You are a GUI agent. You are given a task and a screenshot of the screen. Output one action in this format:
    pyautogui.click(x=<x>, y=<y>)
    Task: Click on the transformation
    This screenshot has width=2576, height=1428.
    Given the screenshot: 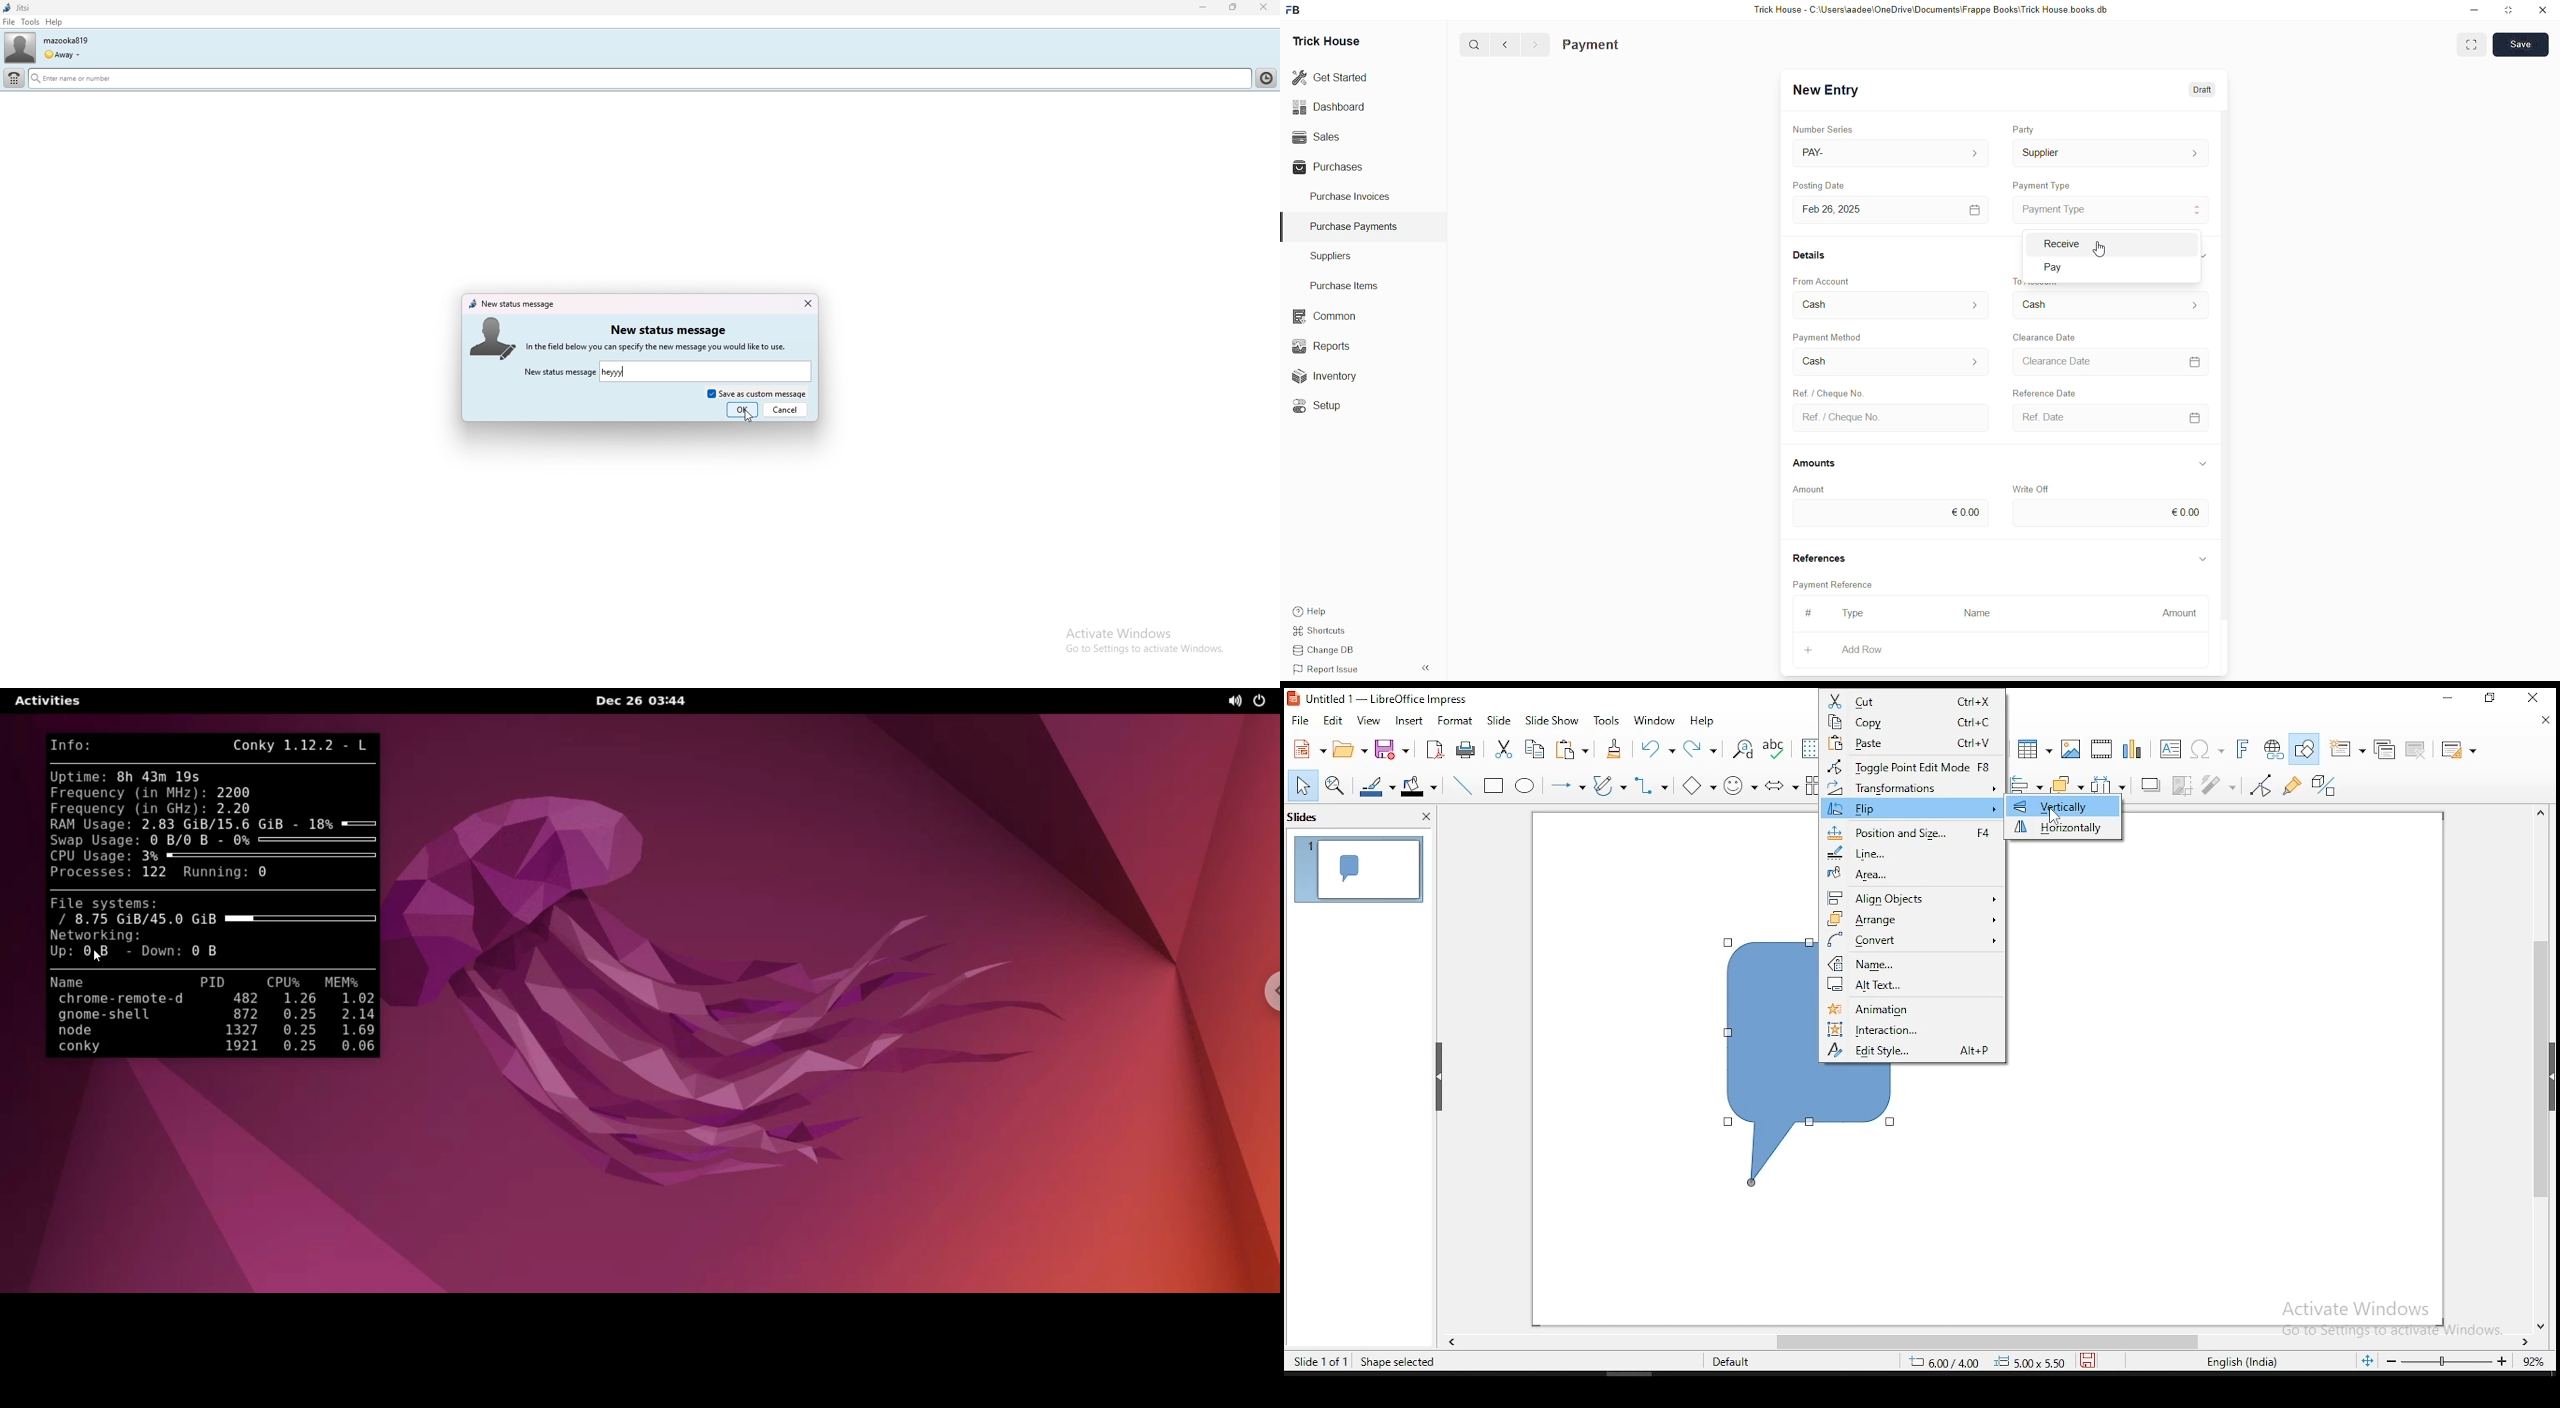 What is the action you would take?
    pyautogui.click(x=1910, y=788)
    